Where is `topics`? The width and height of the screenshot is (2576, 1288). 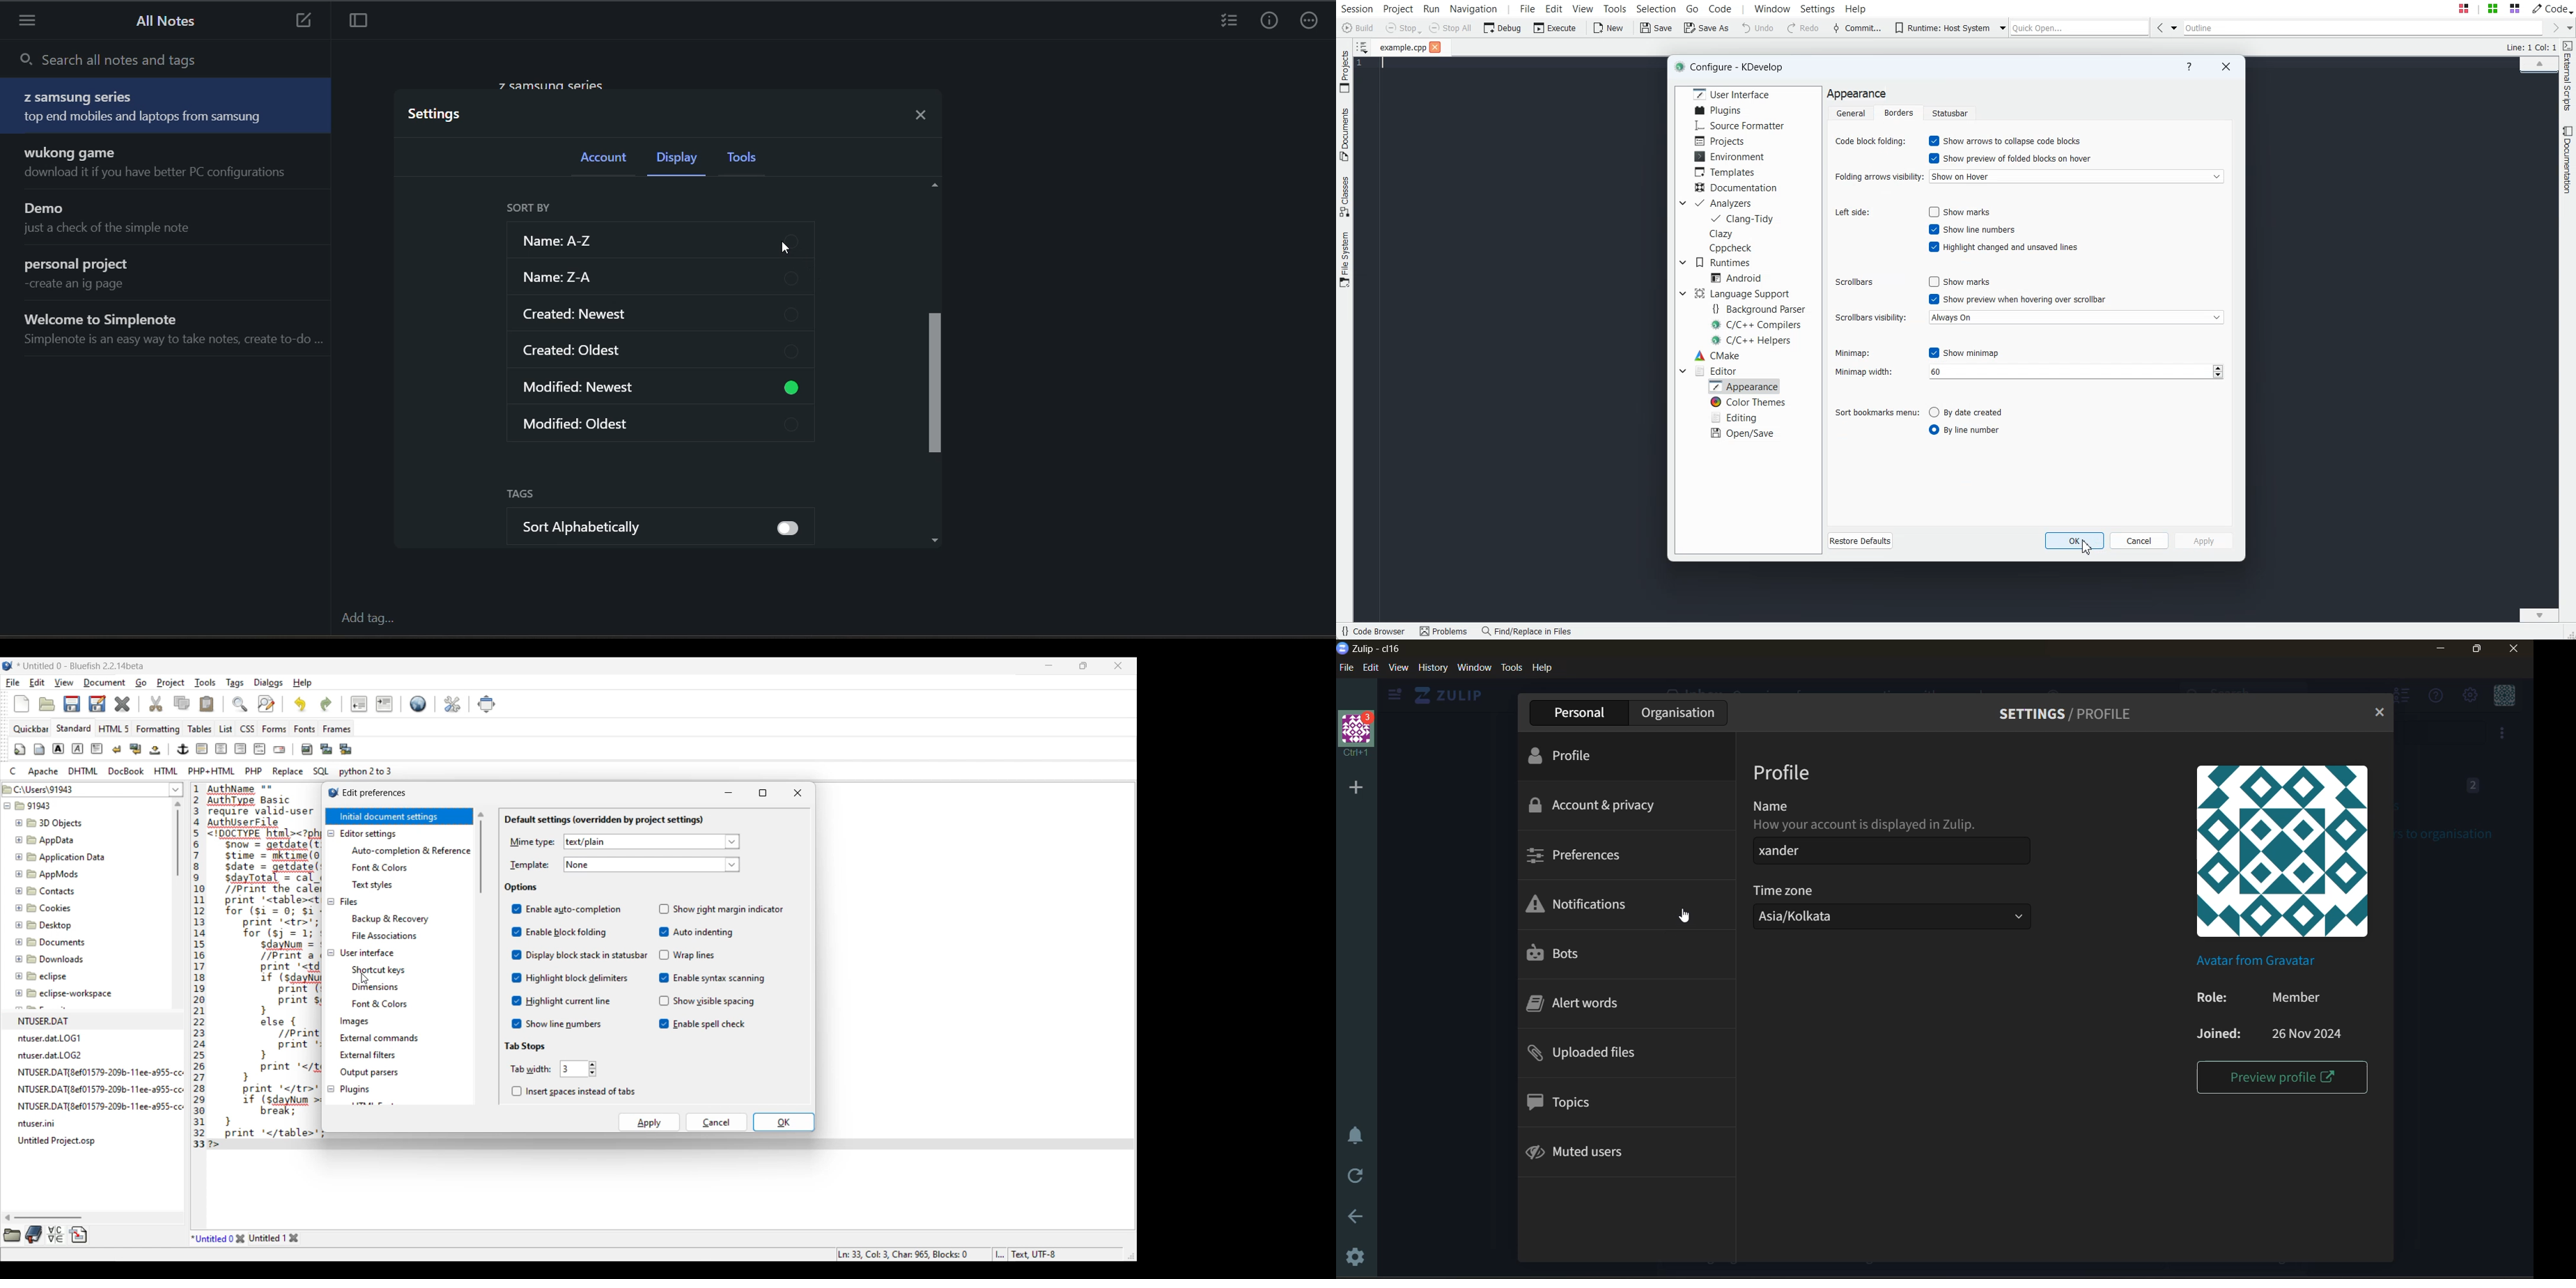 topics is located at coordinates (1576, 1103).